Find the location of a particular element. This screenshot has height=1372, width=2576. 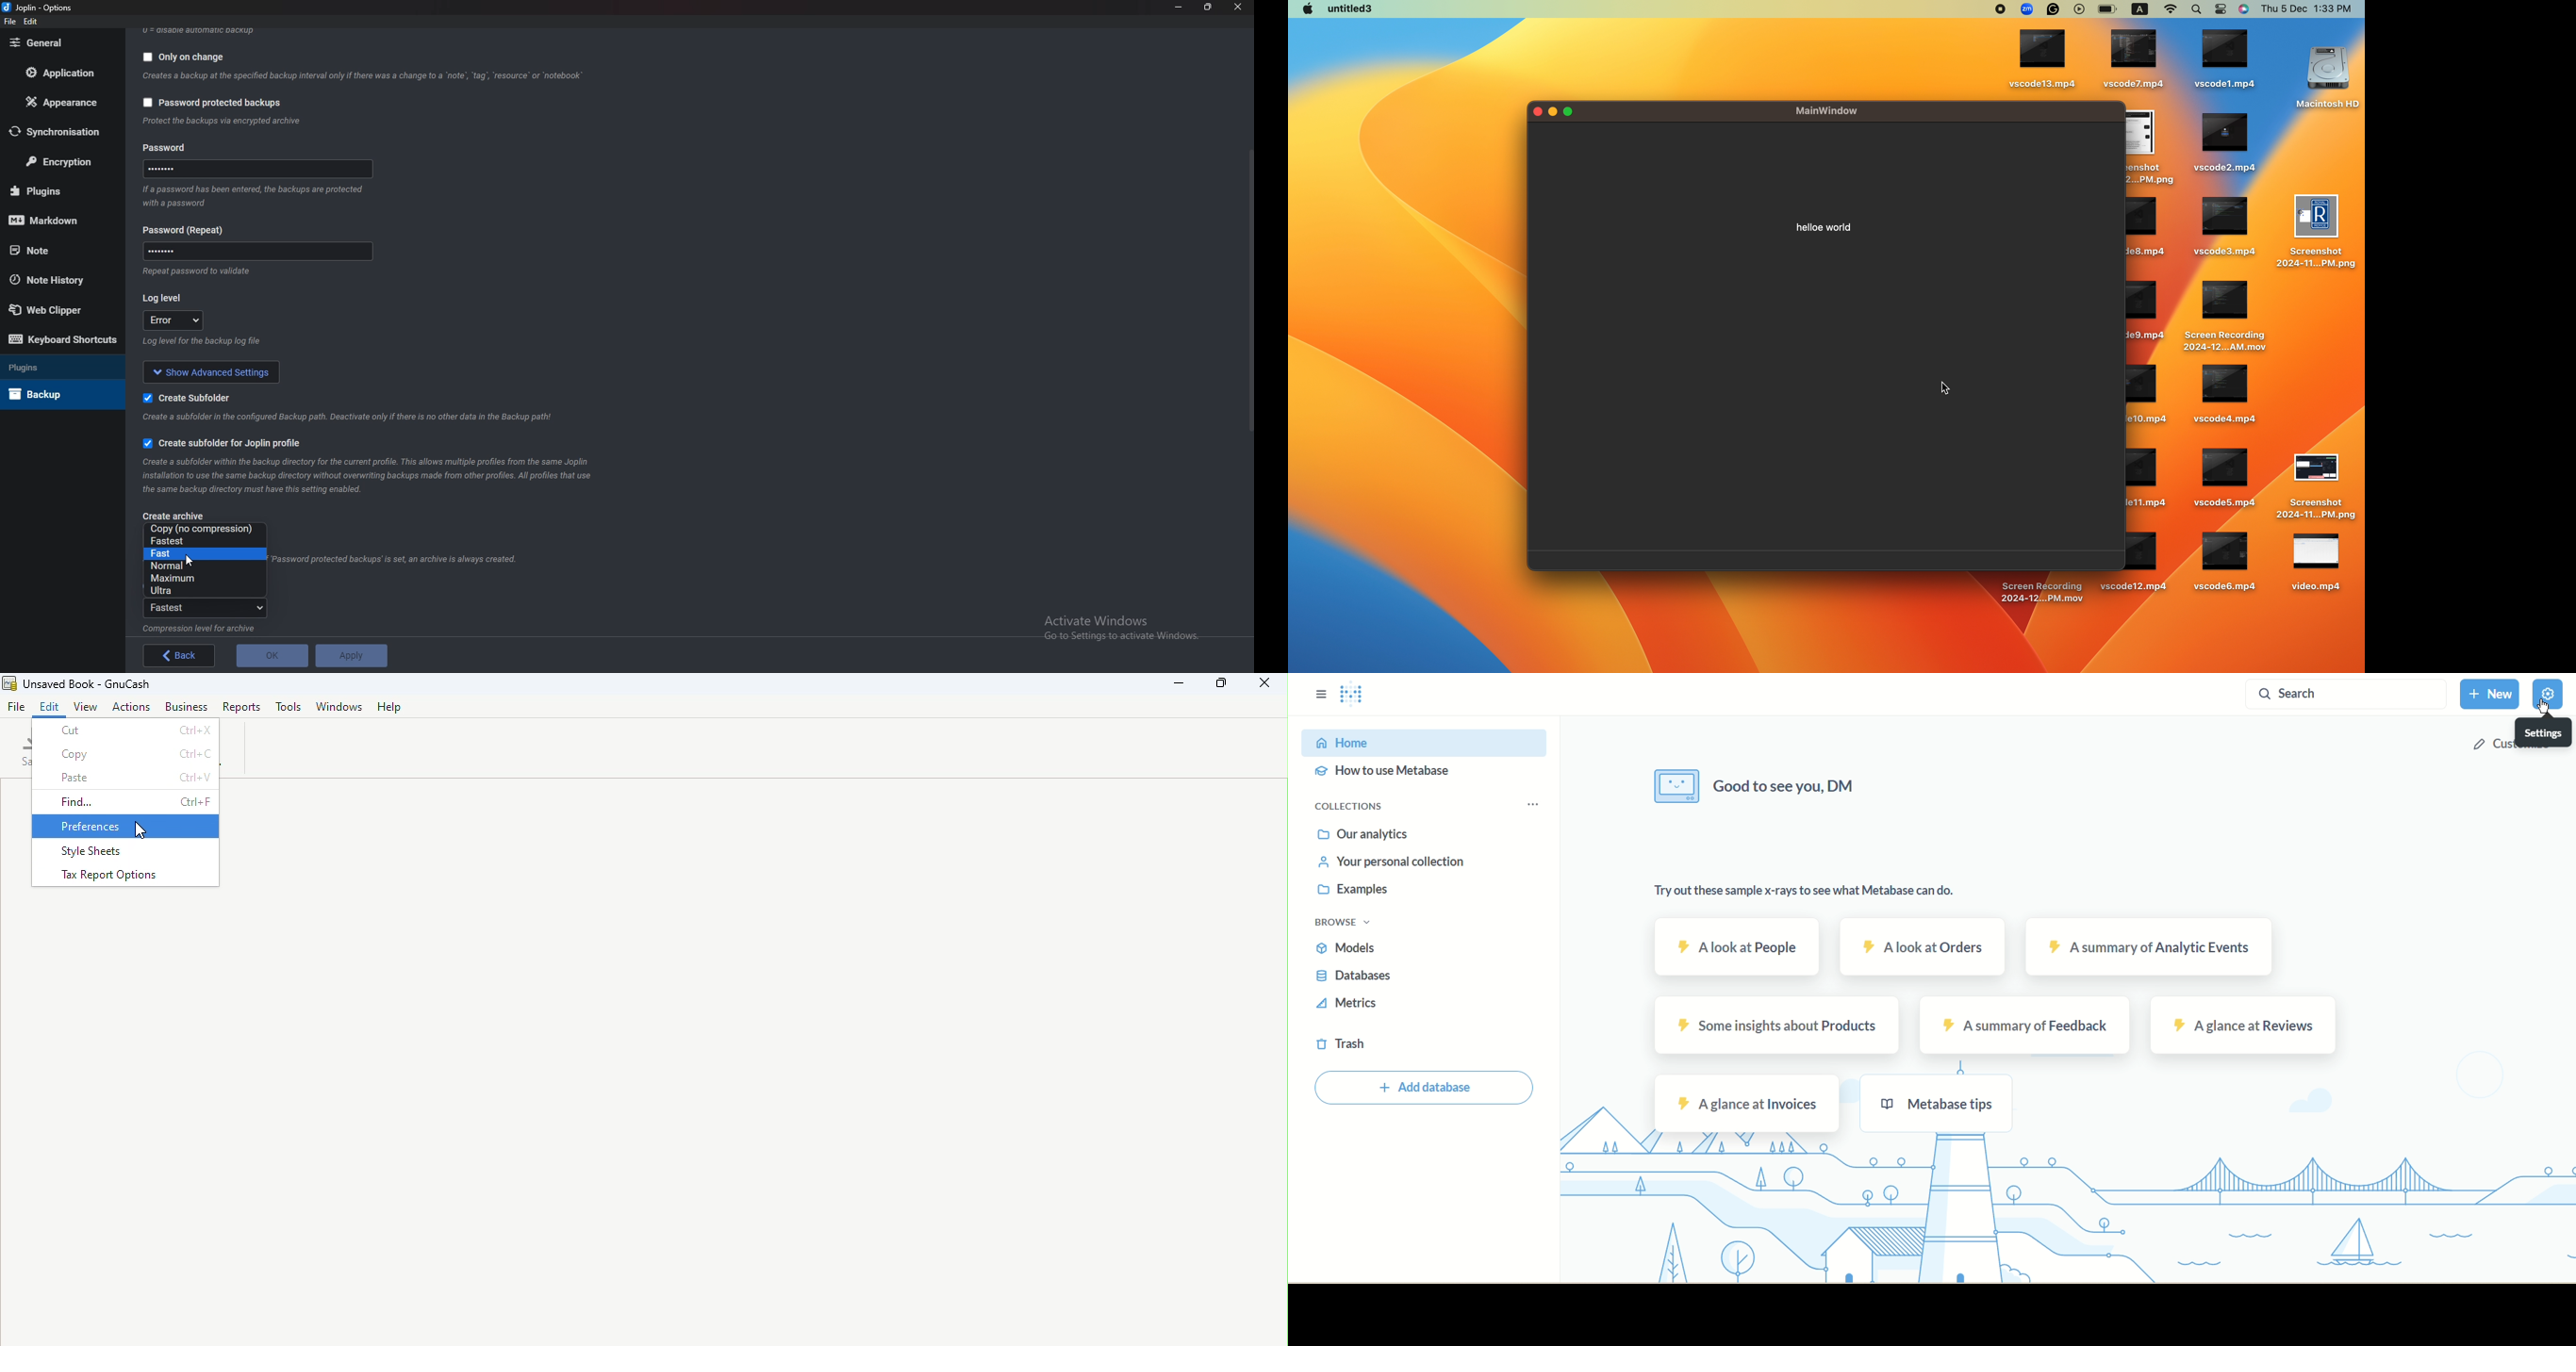

Minimize is located at coordinates (1180, 6).